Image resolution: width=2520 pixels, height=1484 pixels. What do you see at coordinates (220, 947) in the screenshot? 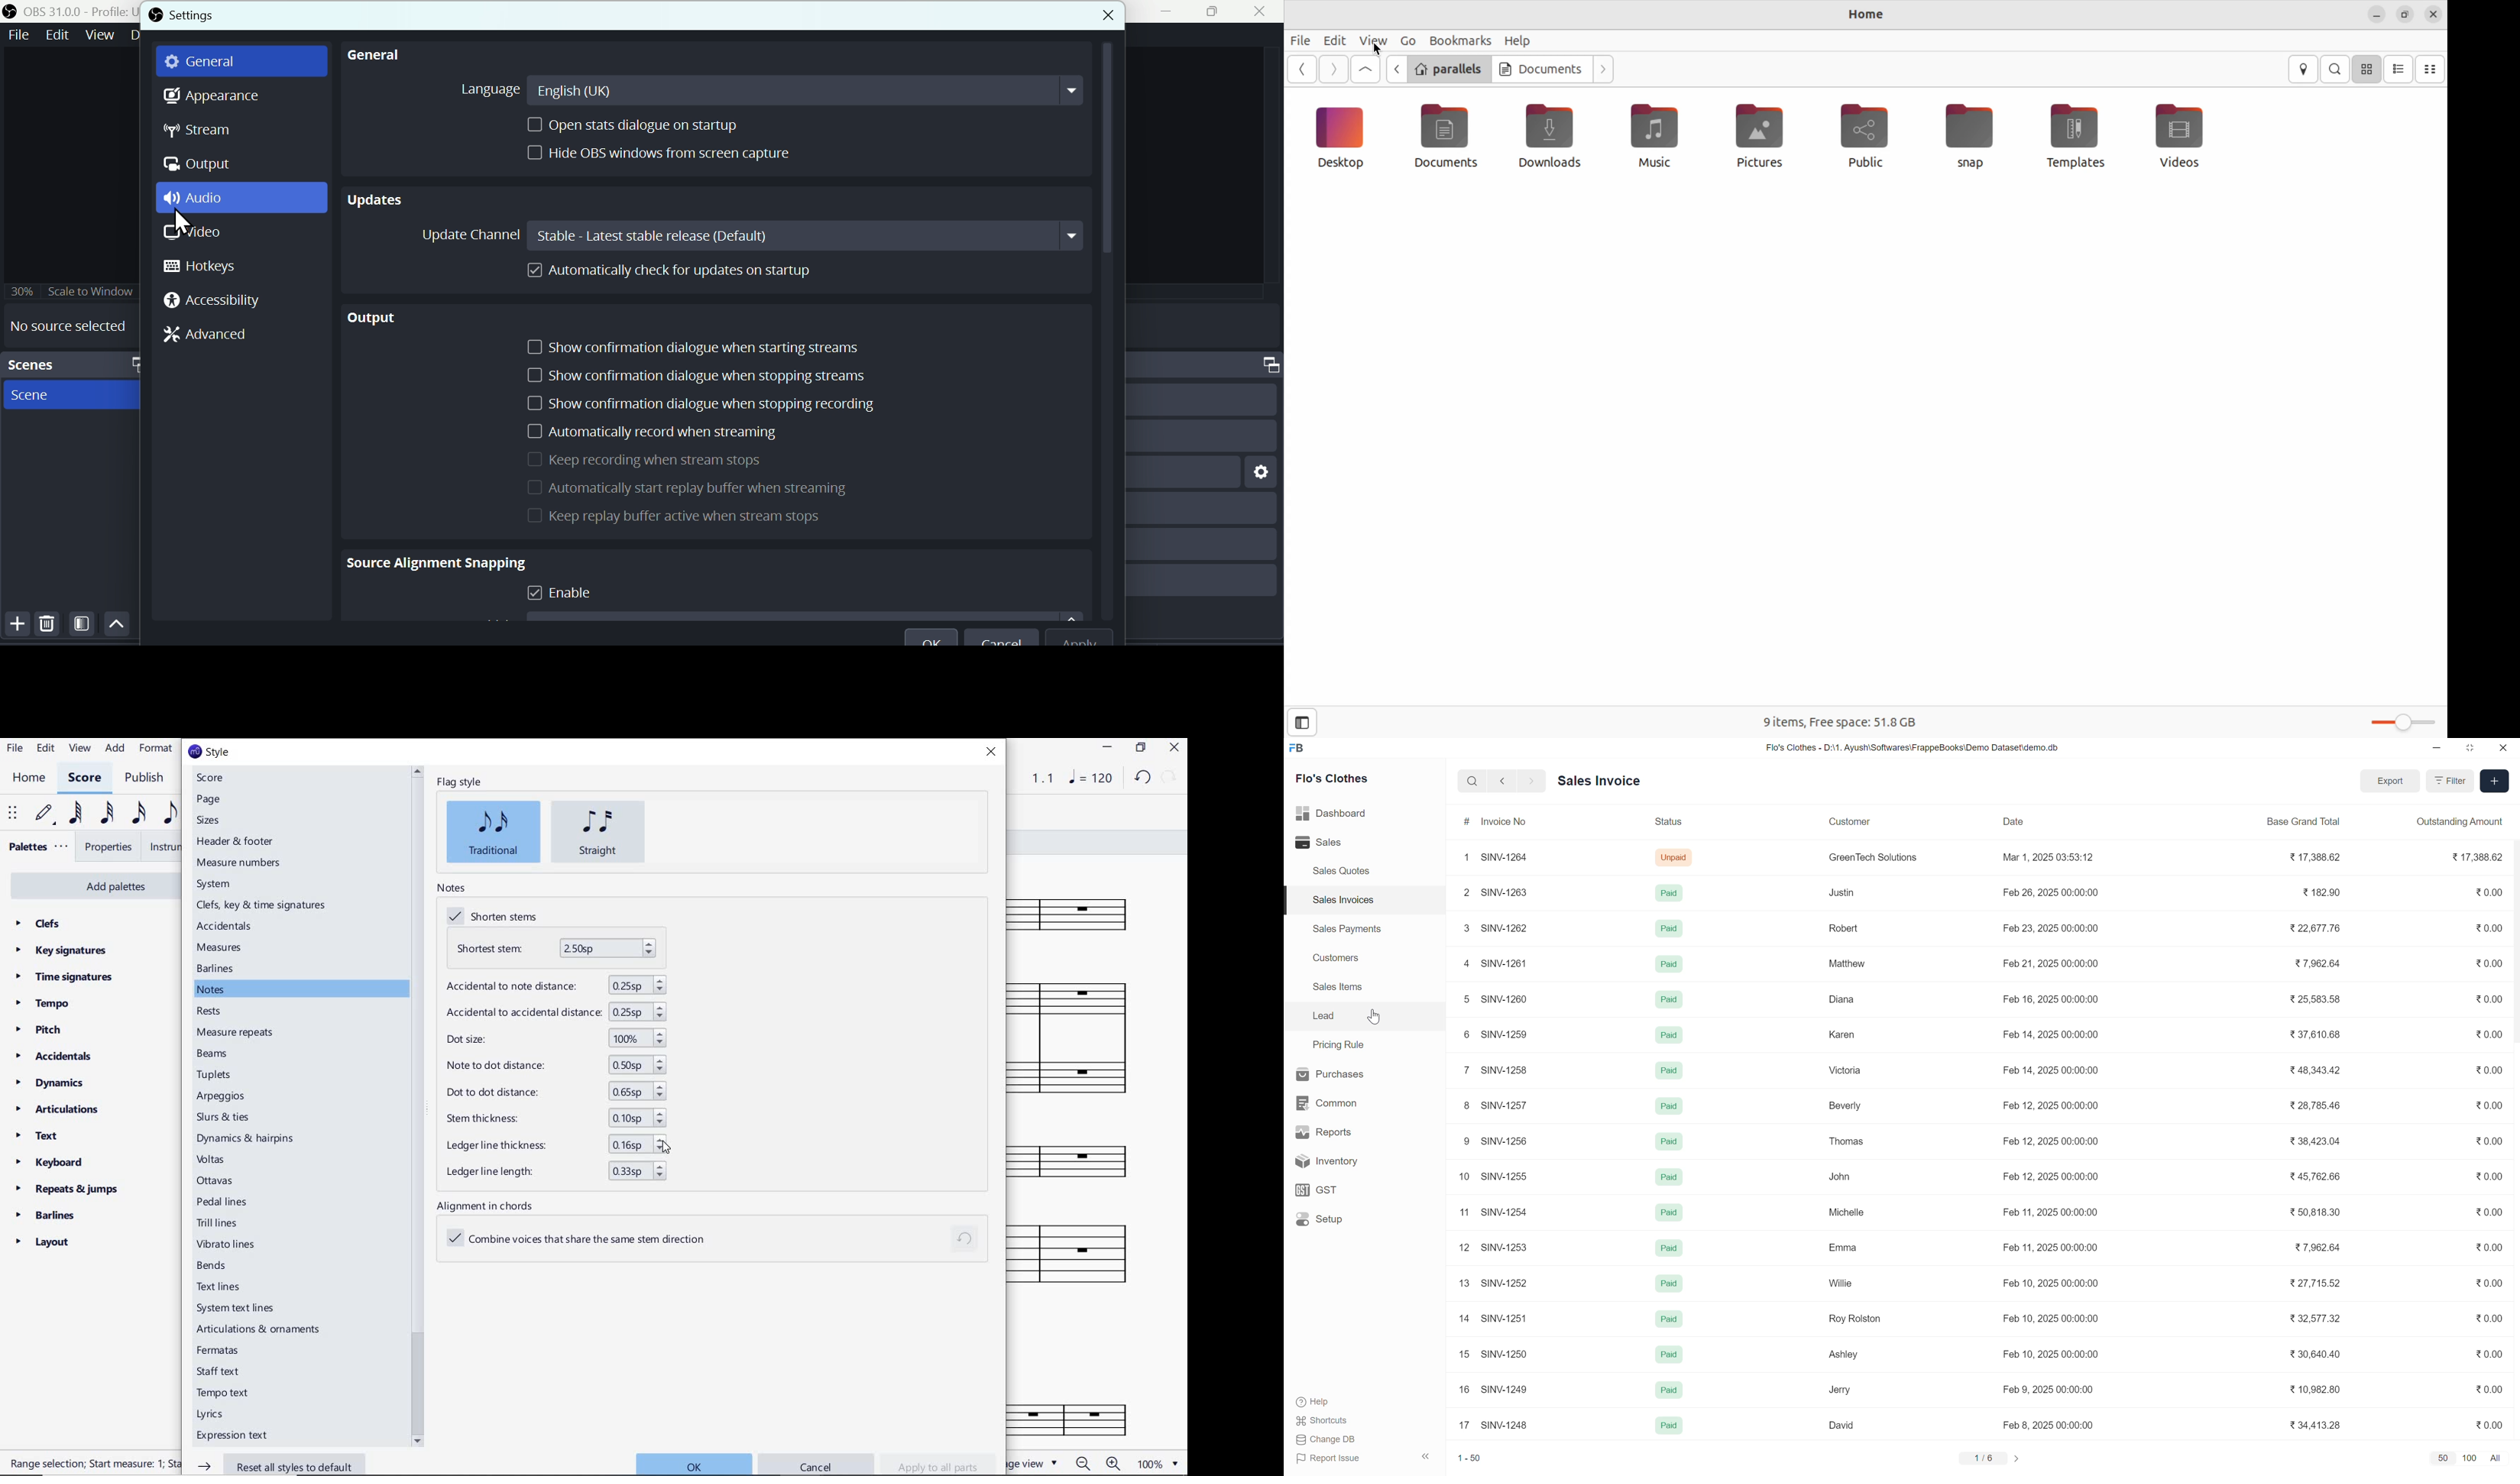
I see `measures` at bounding box center [220, 947].